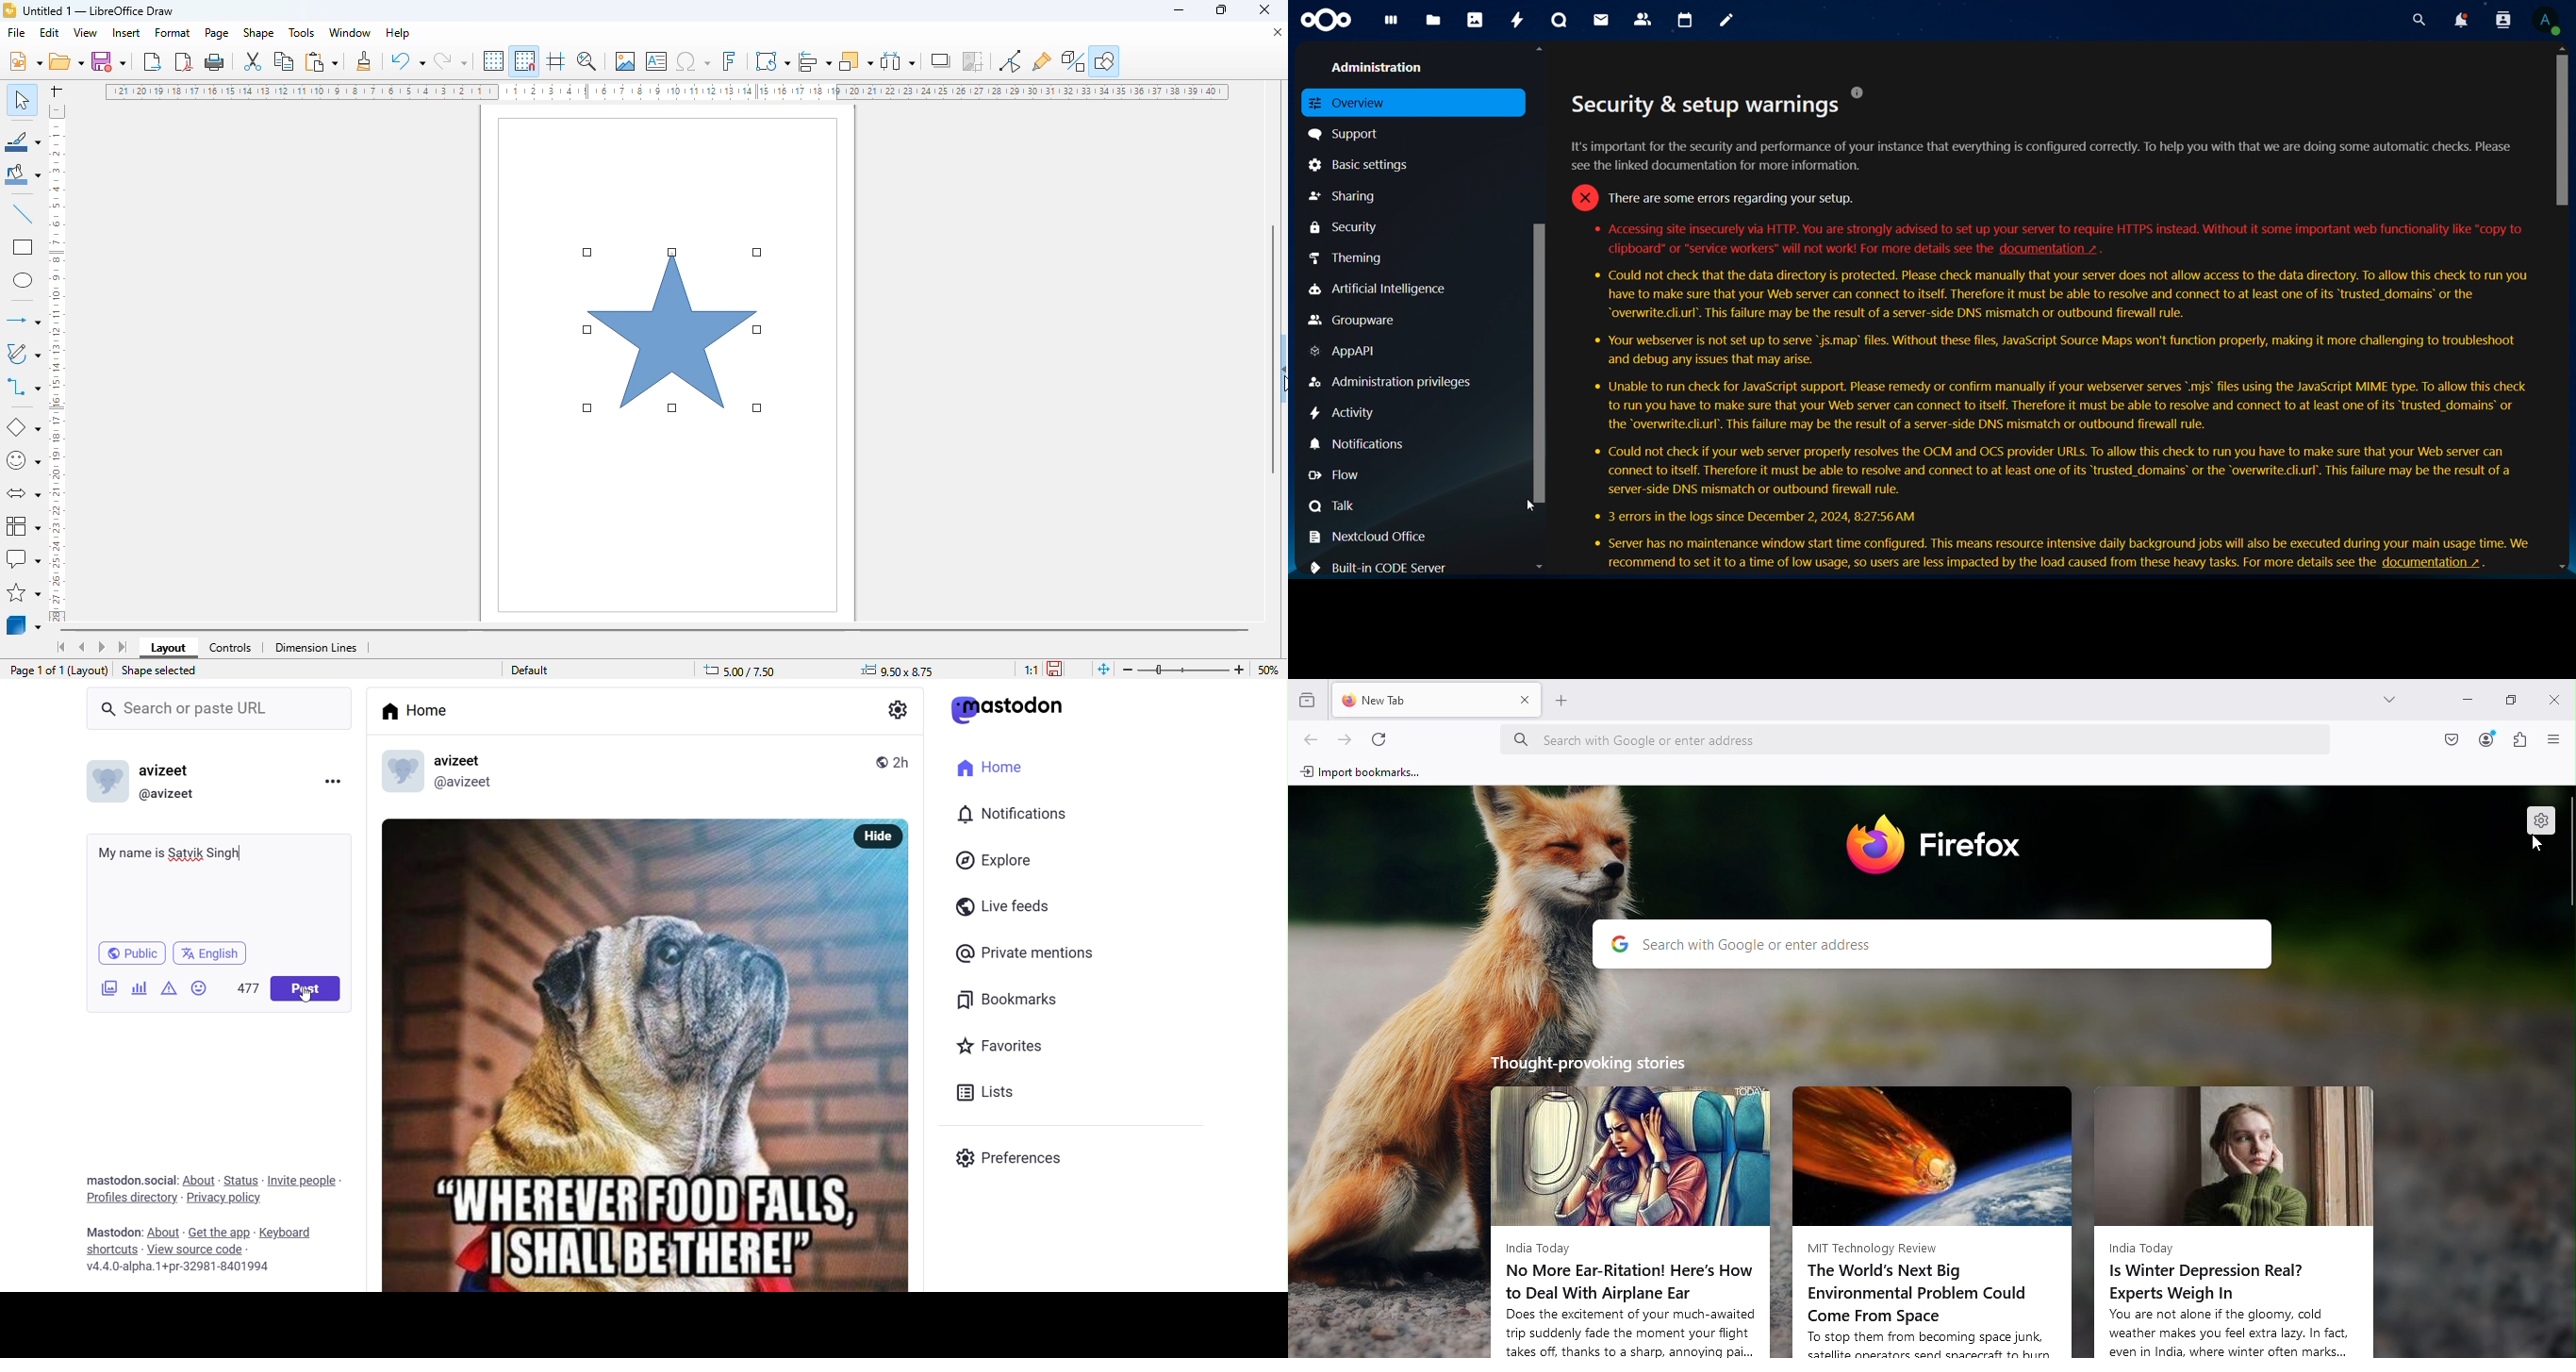 Image resolution: width=2576 pixels, height=1372 pixels. What do you see at coordinates (465, 759) in the screenshot?
I see `avizeet` at bounding box center [465, 759].